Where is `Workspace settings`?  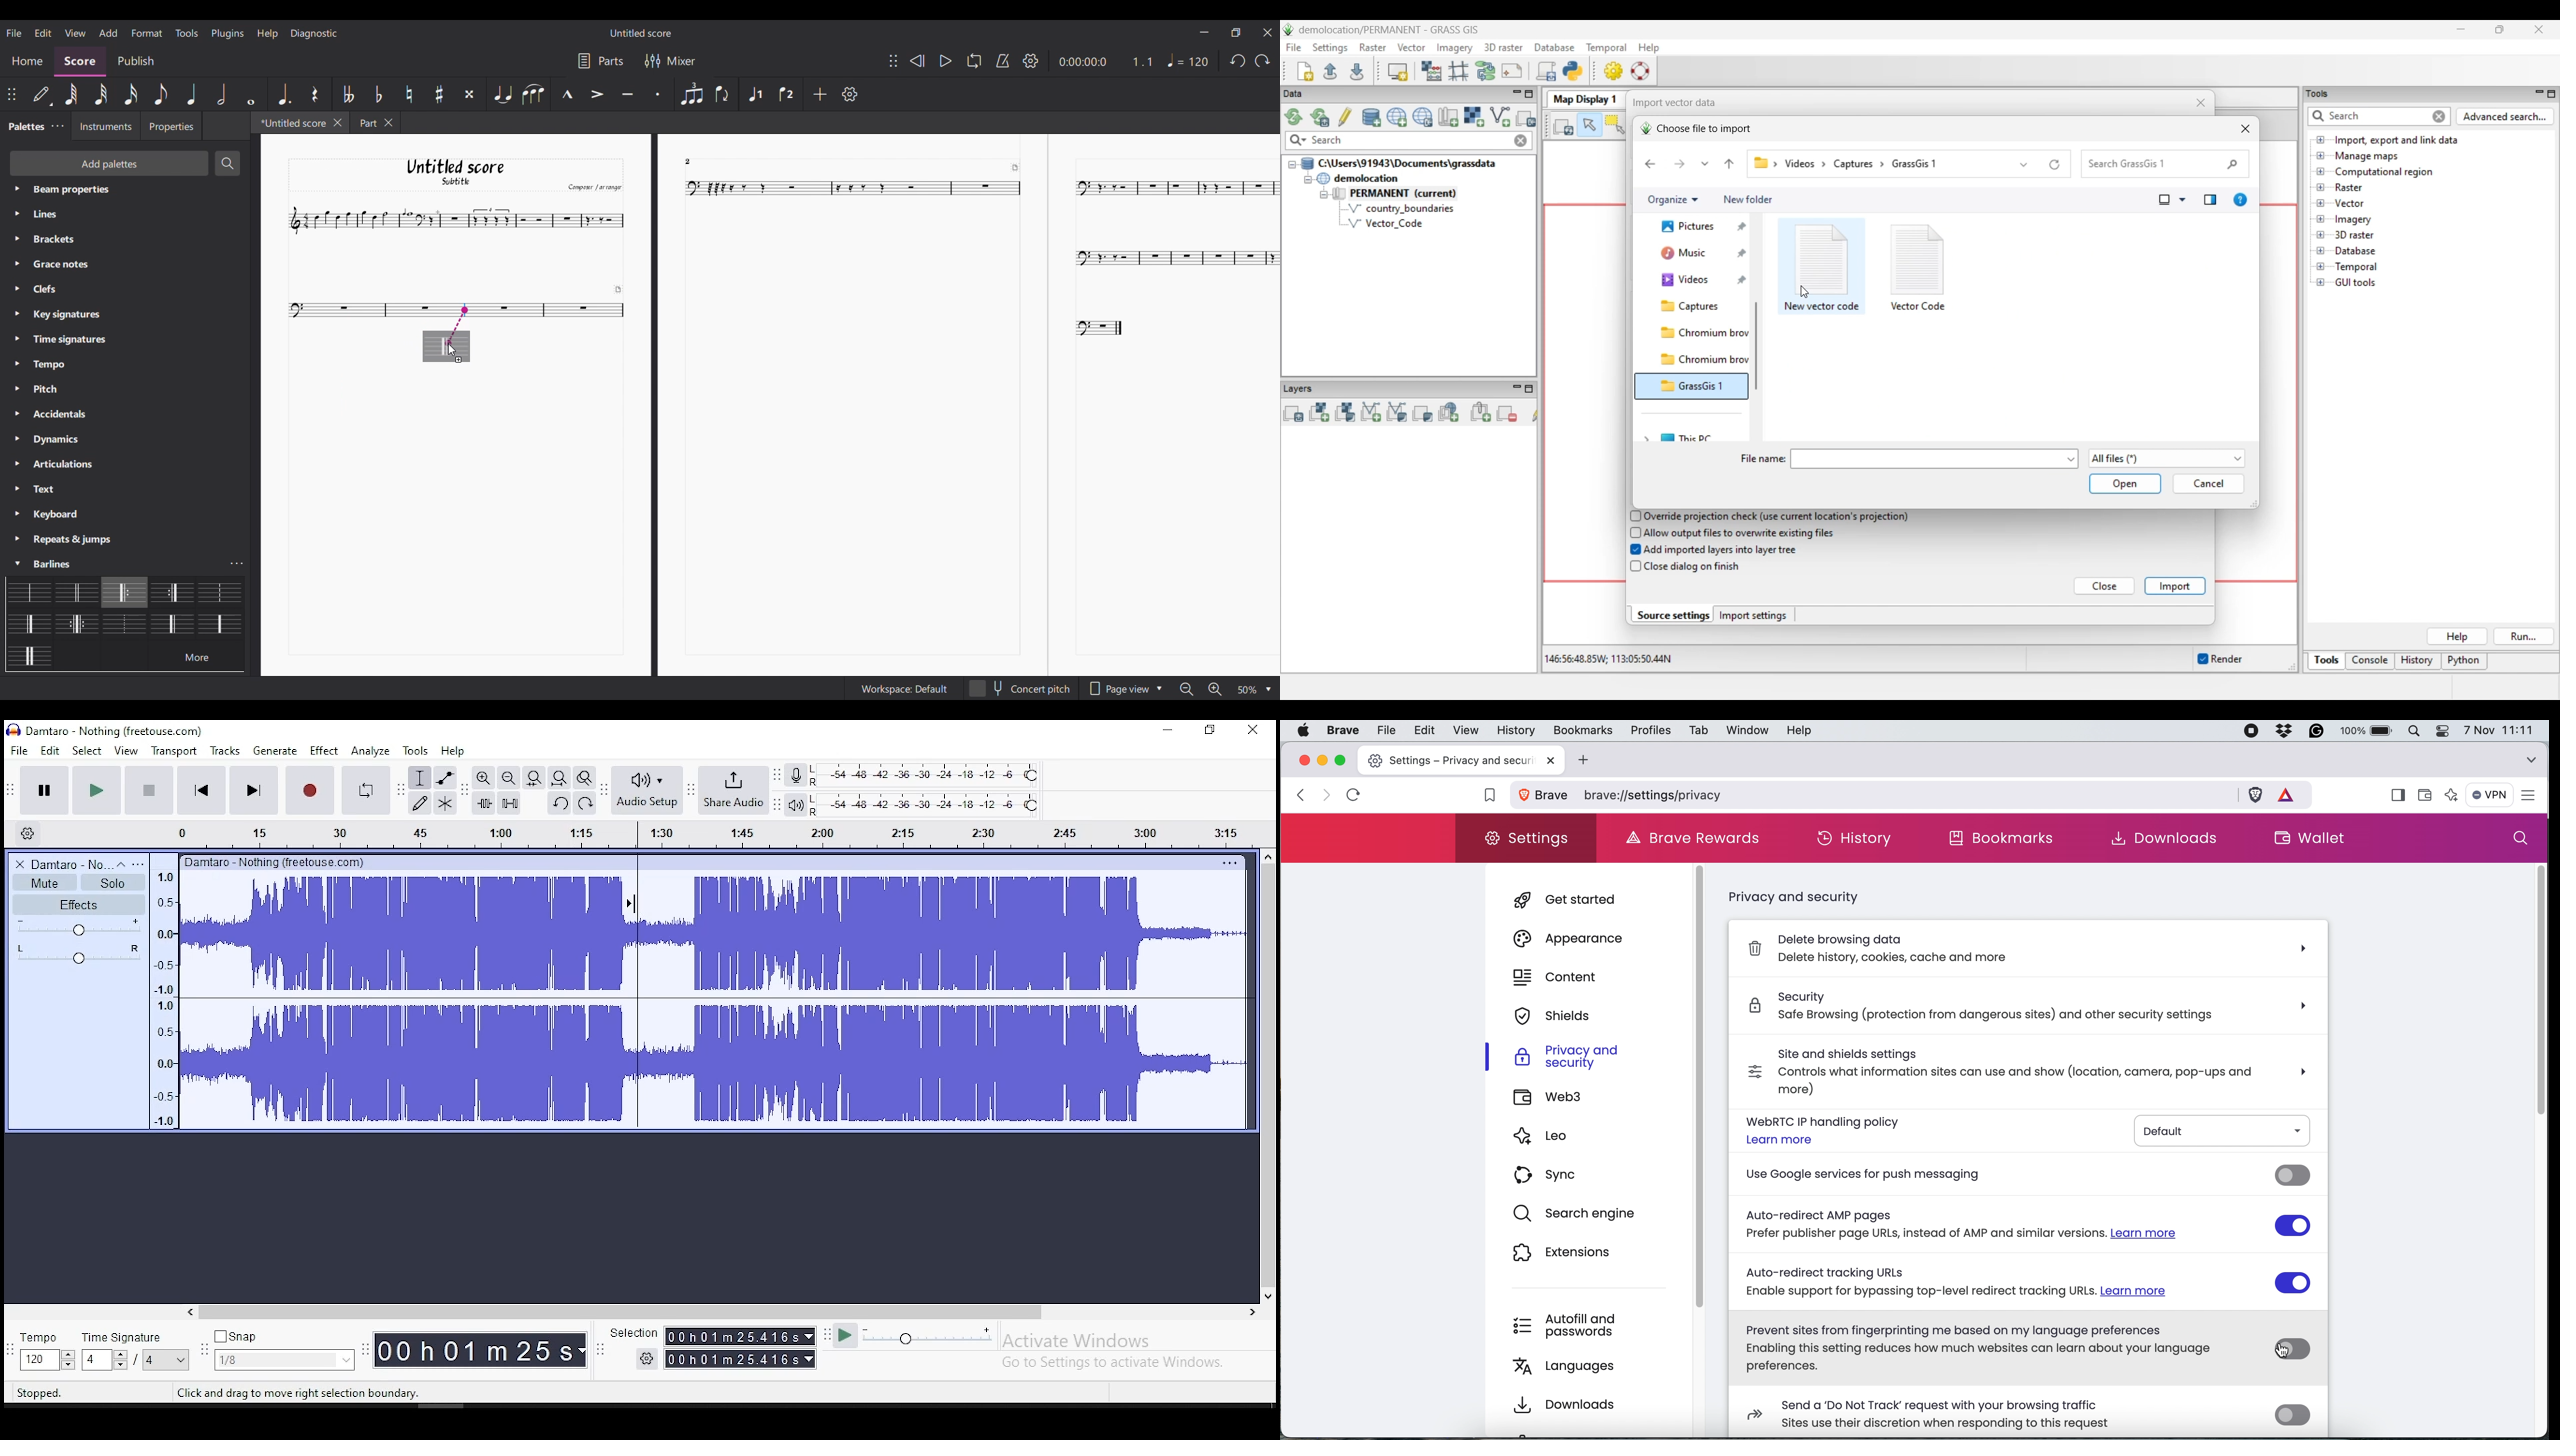
Workspace settings is located at coordinates (903, 689).